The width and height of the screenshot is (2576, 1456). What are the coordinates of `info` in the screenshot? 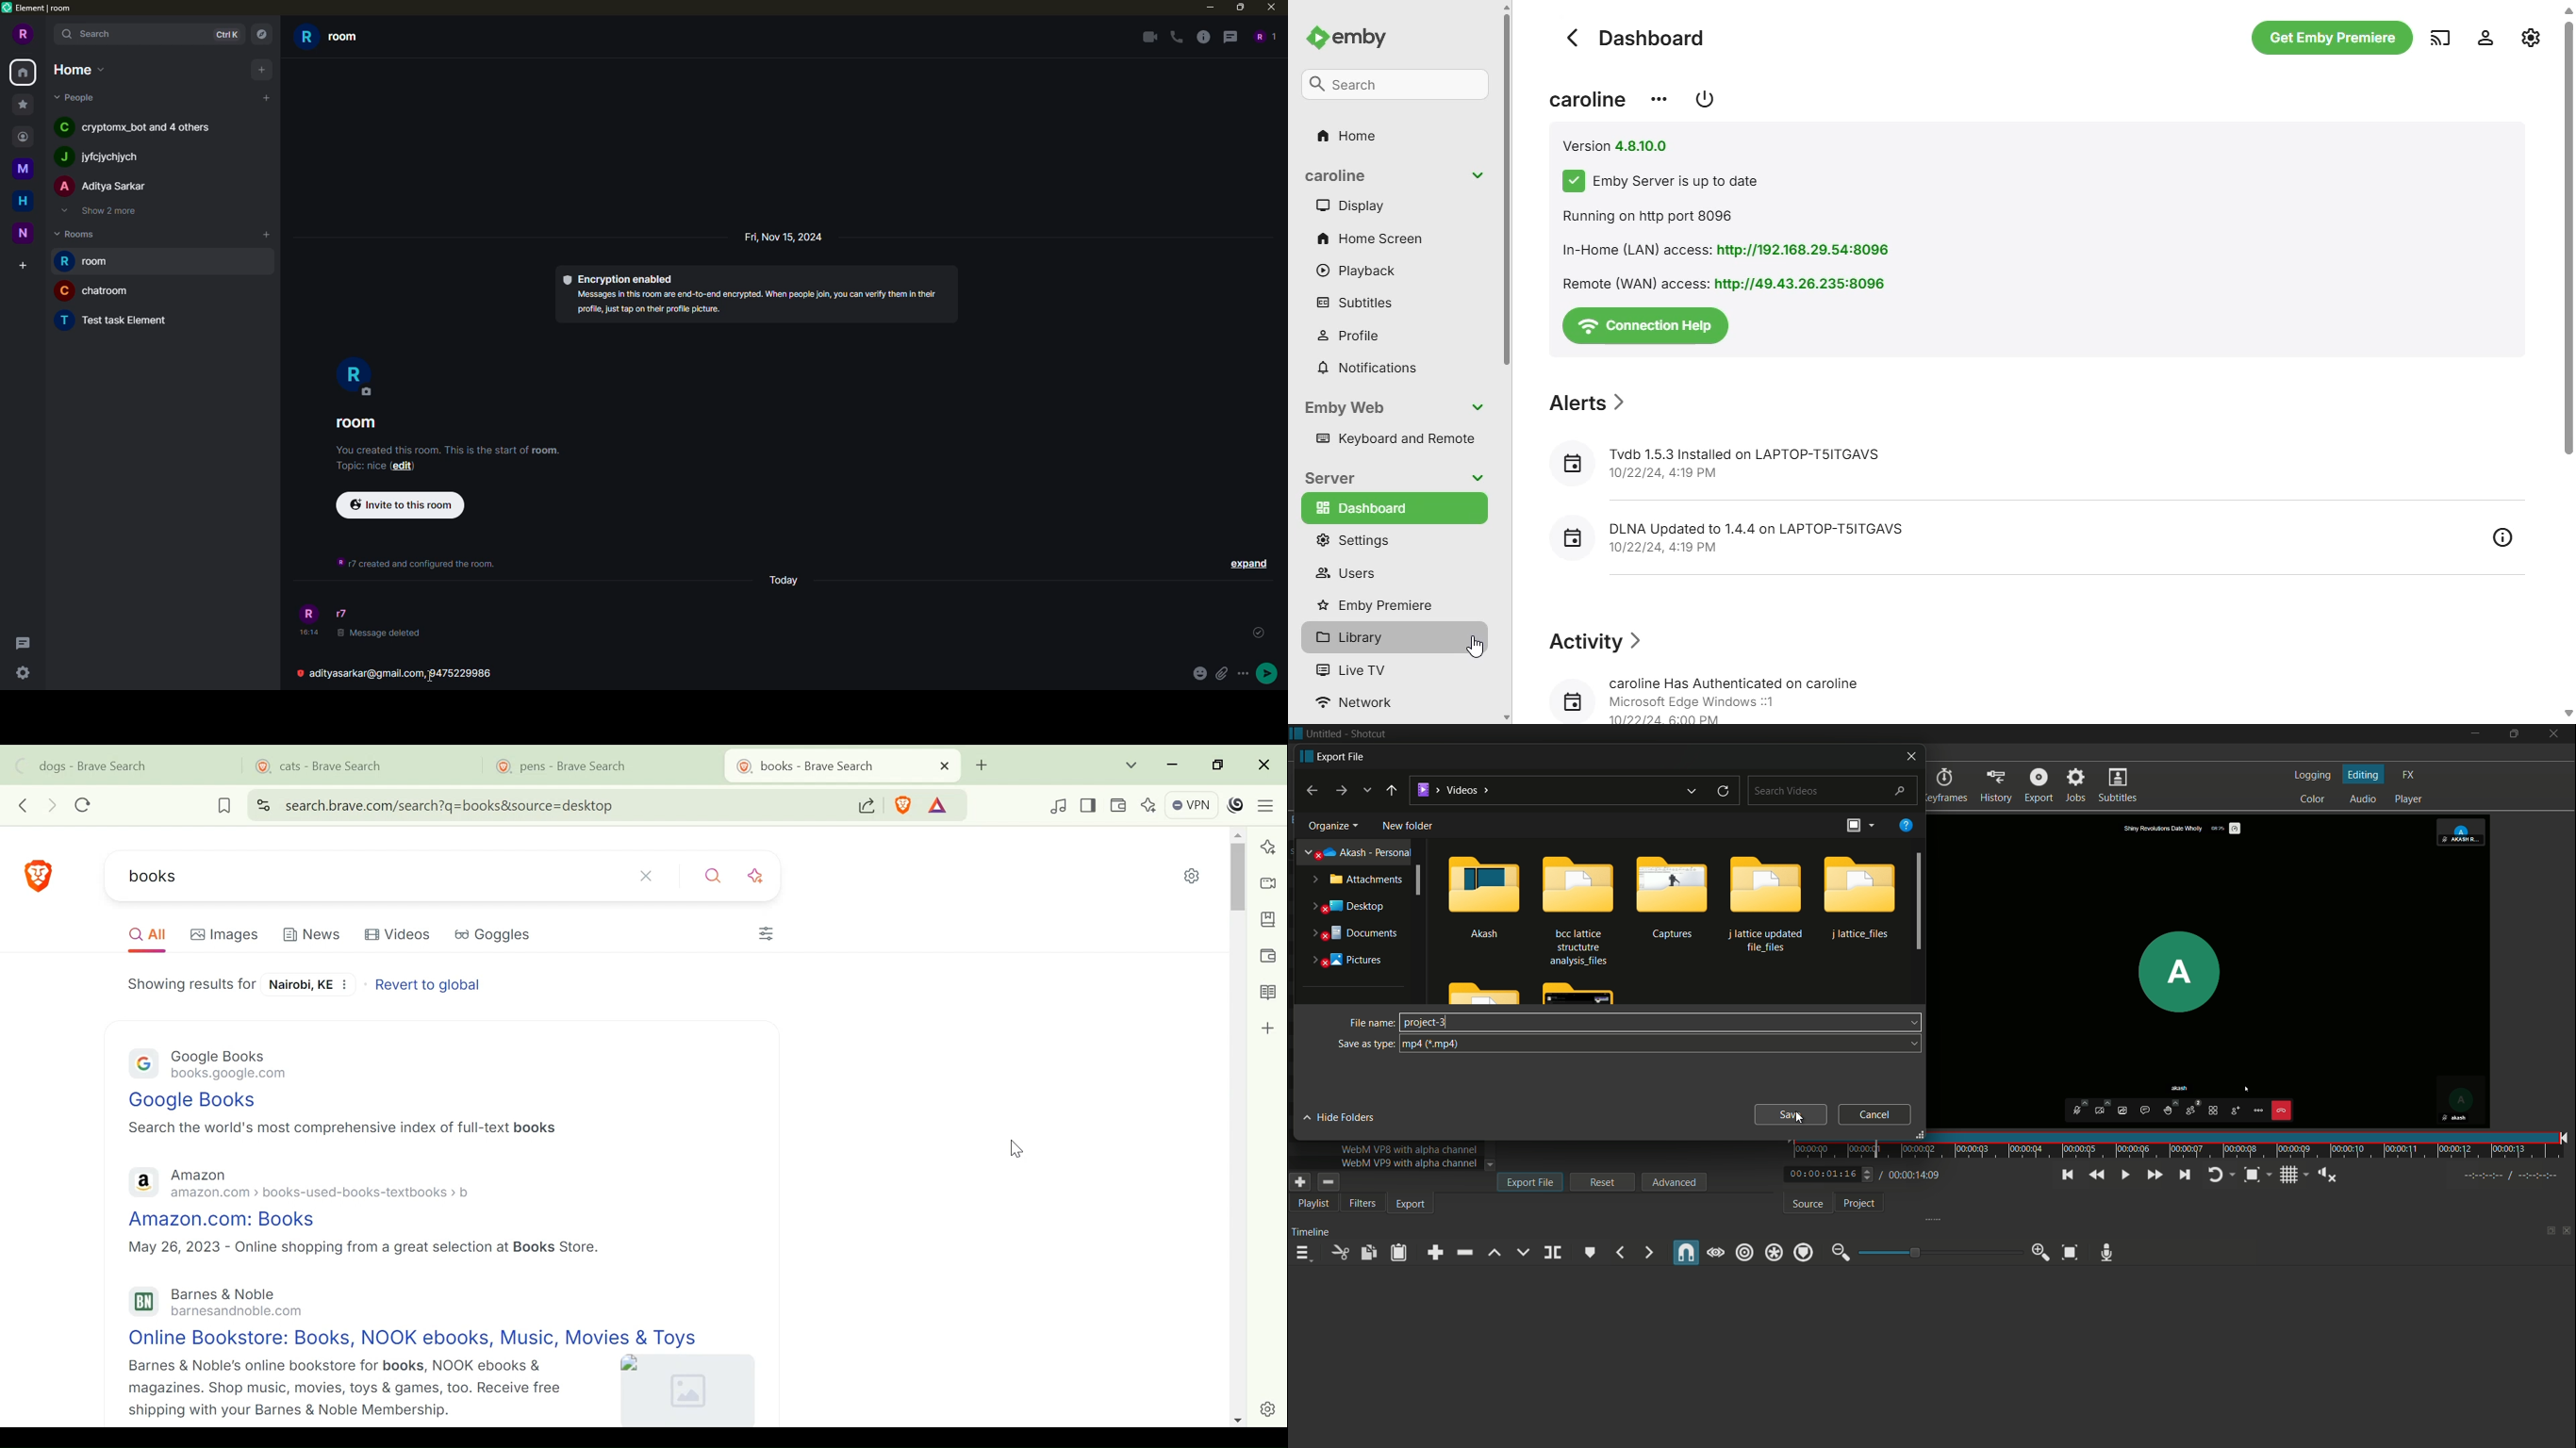 It's located at (1201, 36).